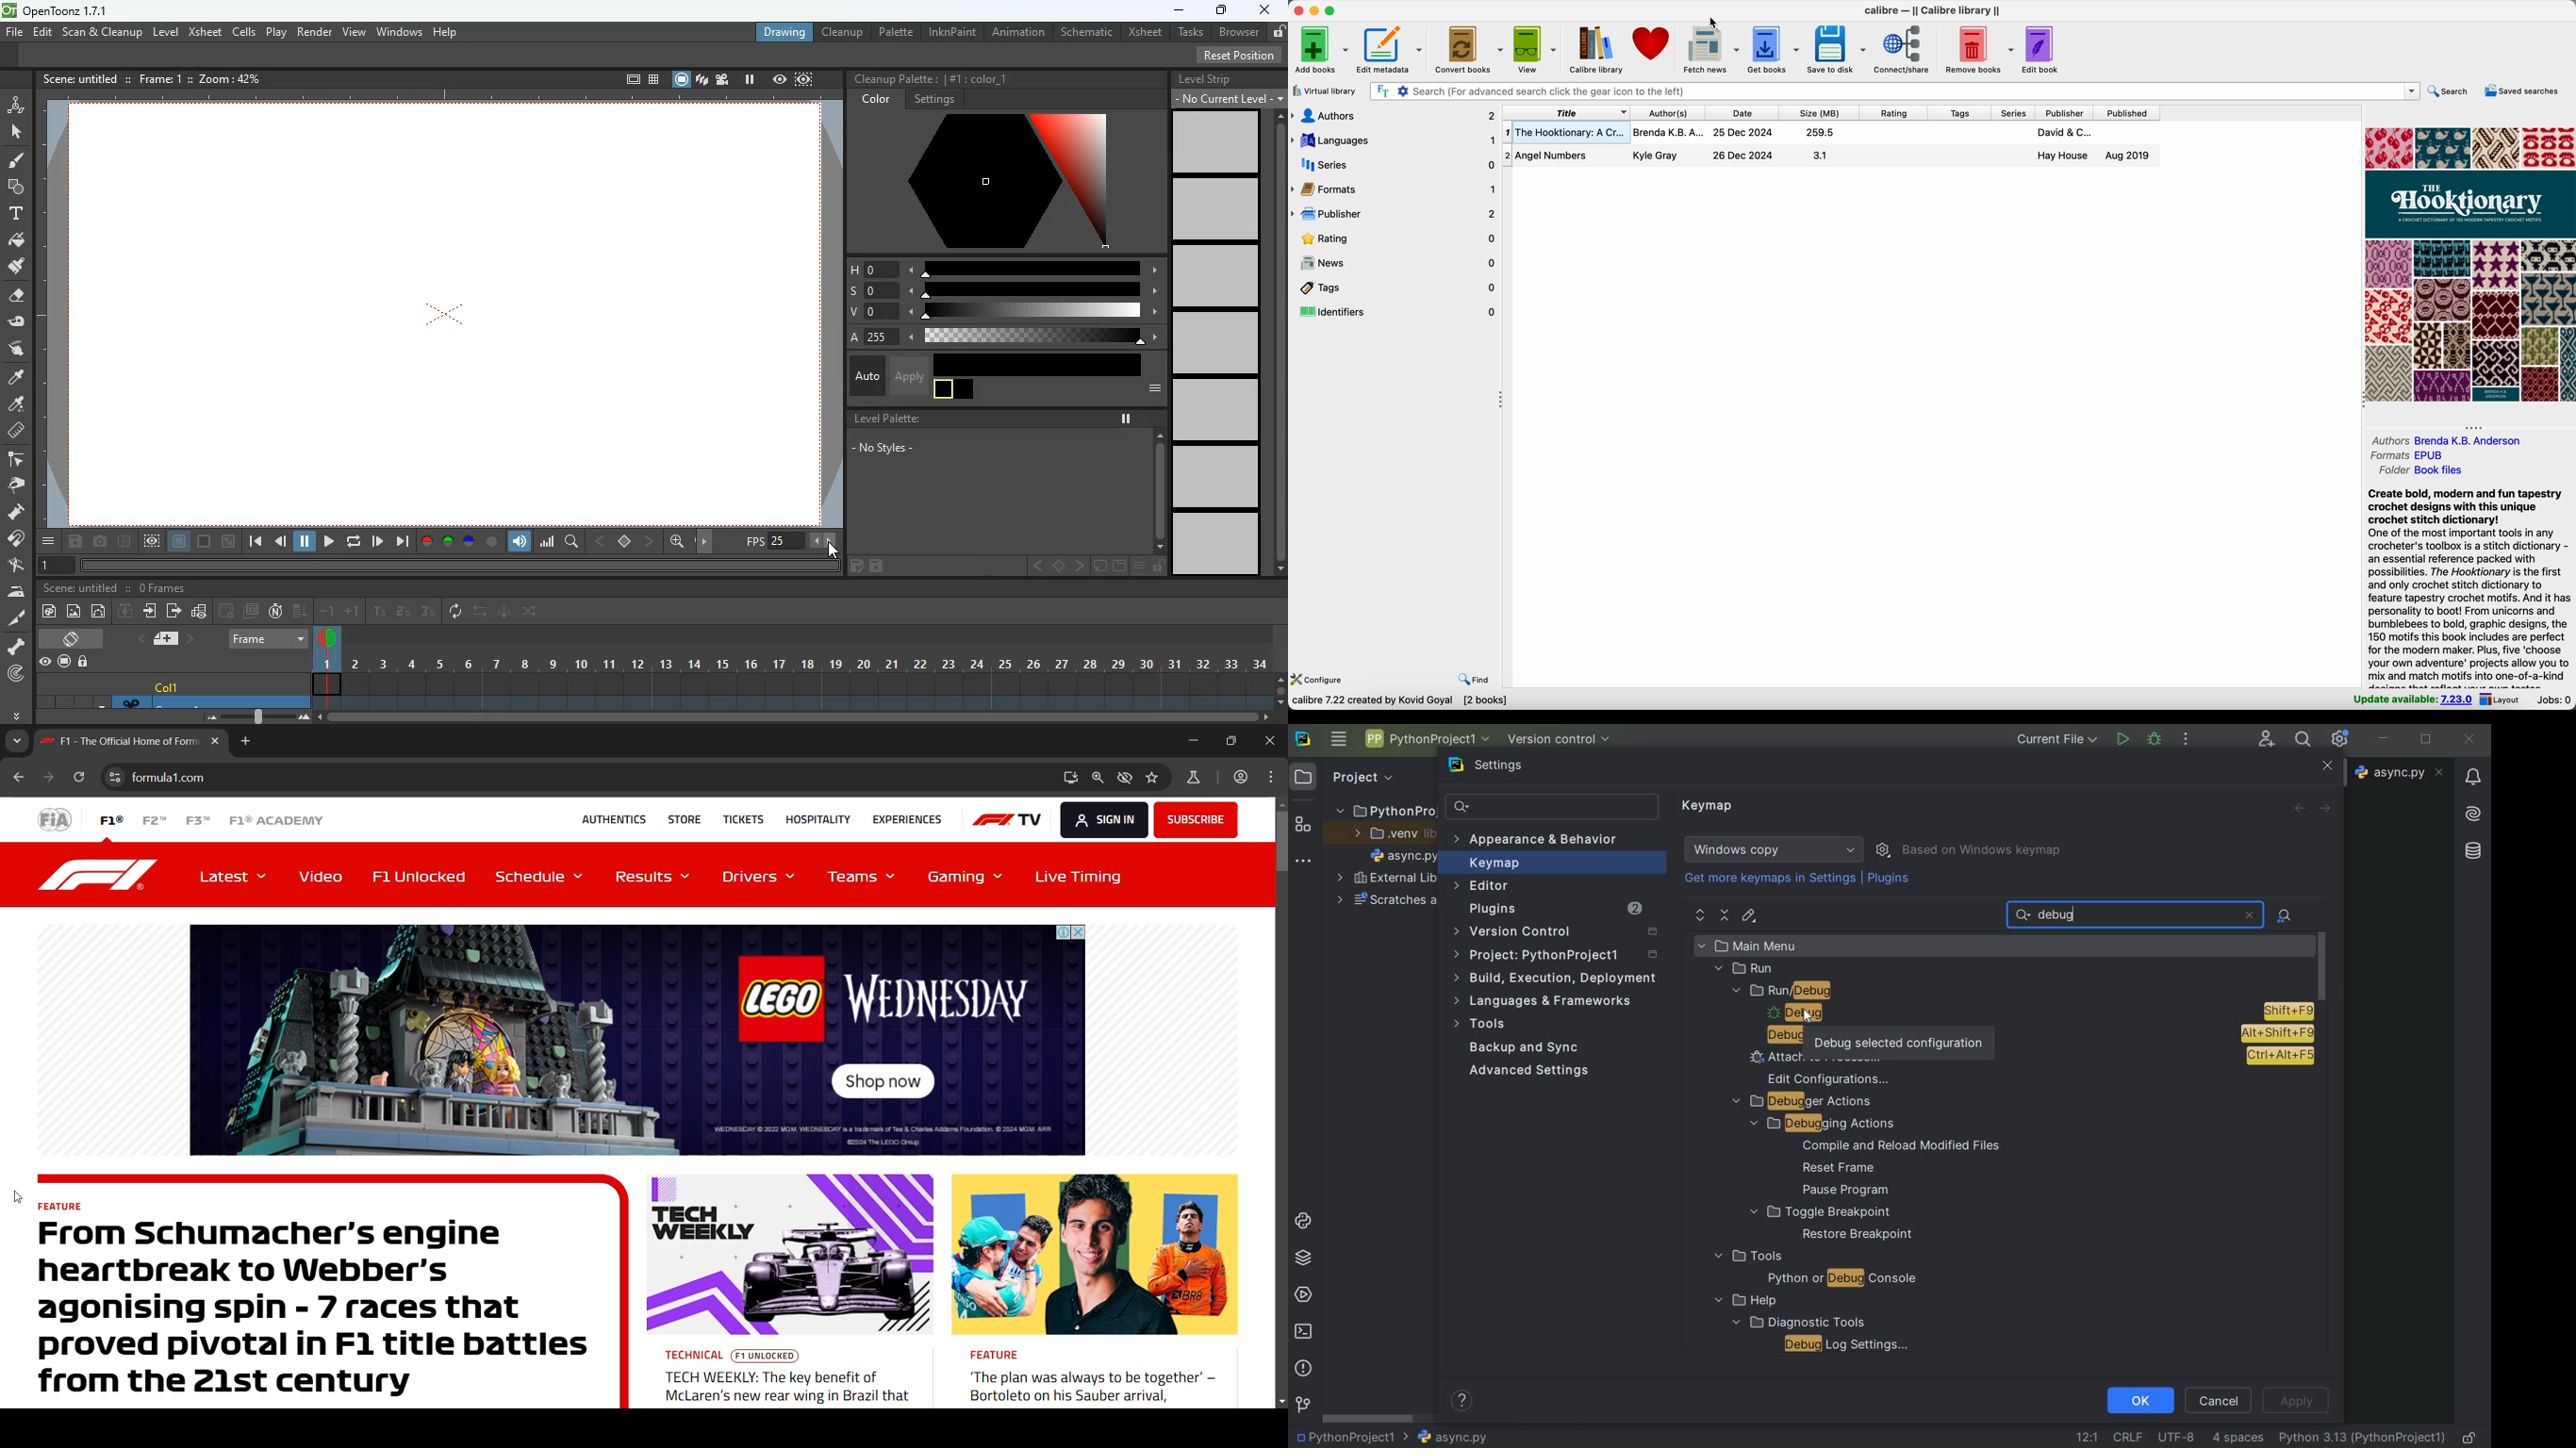 The height and width of the screenshot is (1456, 2576). Describe the element at coordinates (2449, 441) in the screenshot. I see `authors` at that location.